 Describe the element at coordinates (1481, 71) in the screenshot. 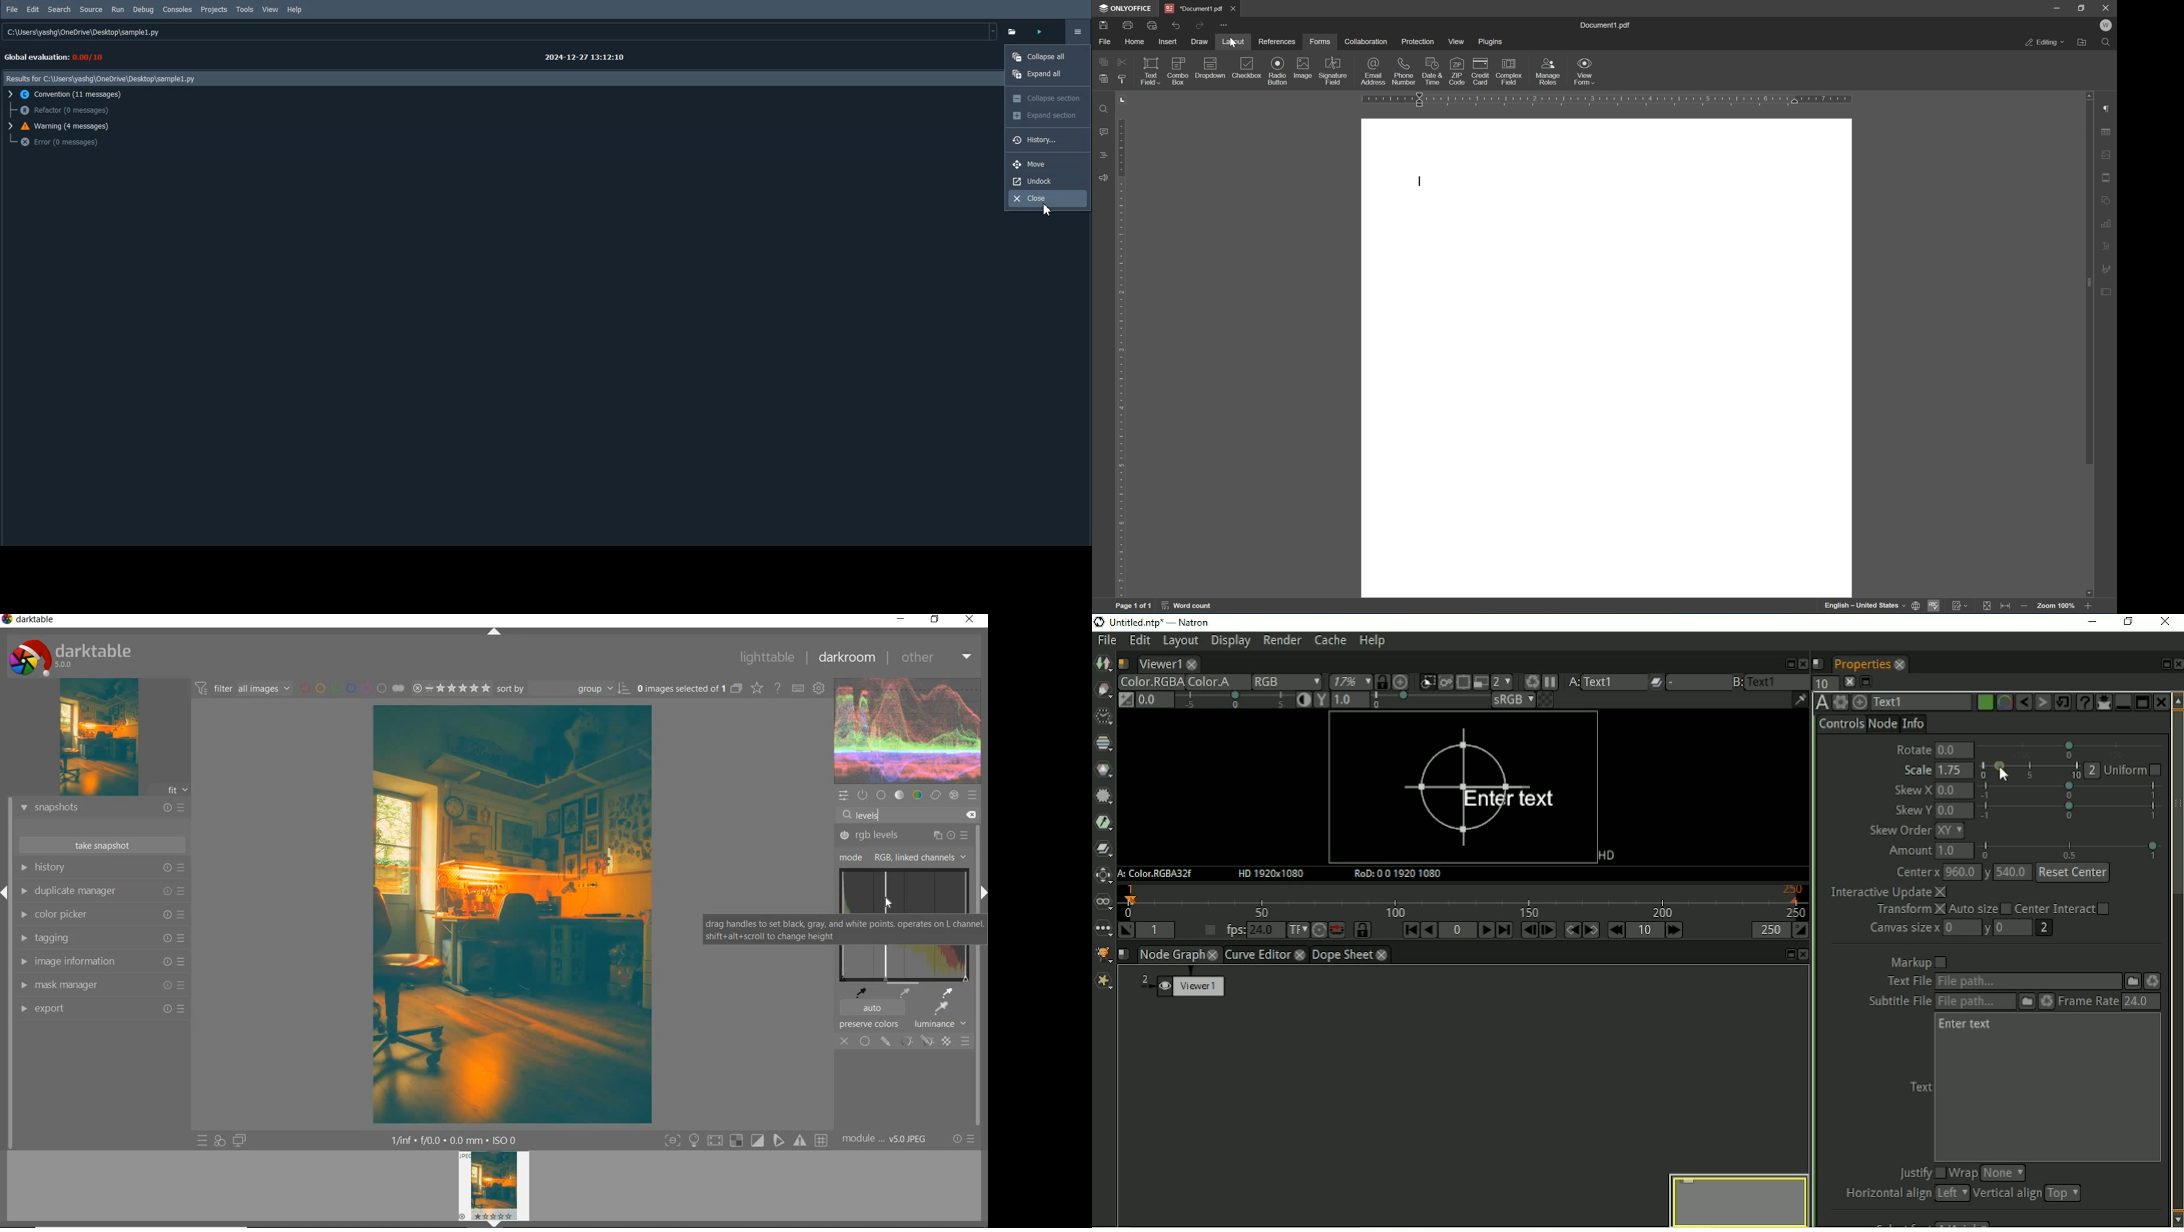

I see `credit chat` at that location.